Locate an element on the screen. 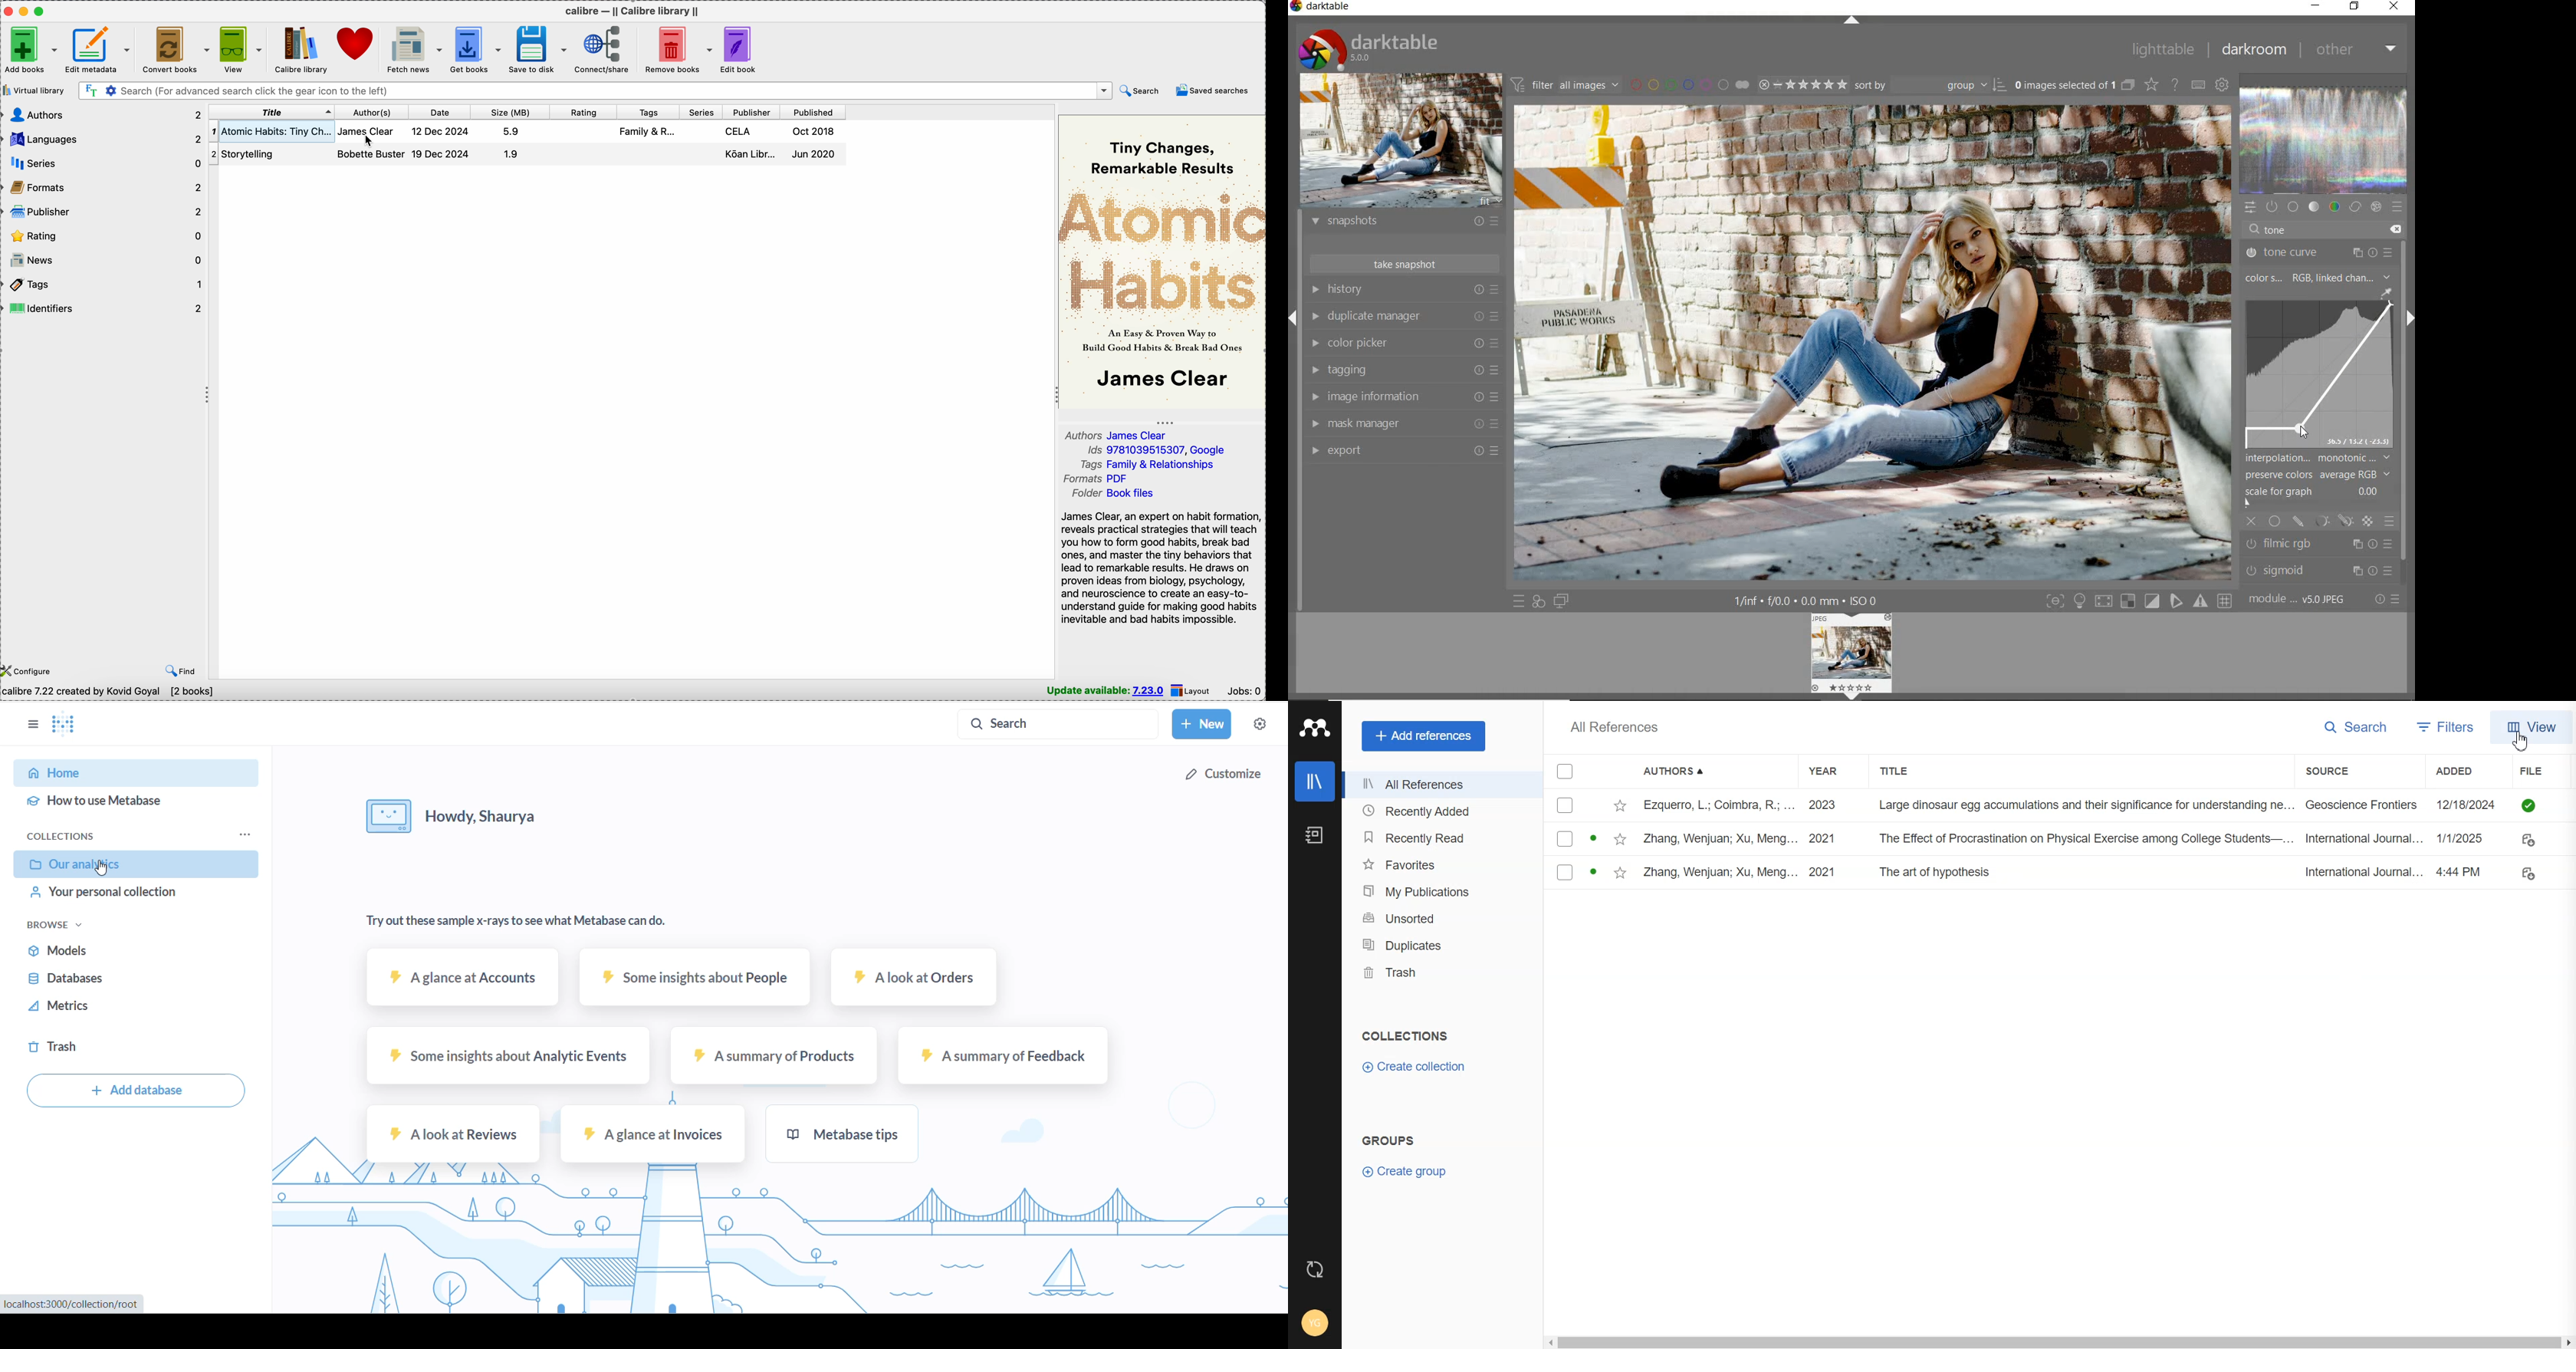 Image resolution: width=2576 pixels, height=1372 pixels. Logo is located at coordinates (1314, 728).